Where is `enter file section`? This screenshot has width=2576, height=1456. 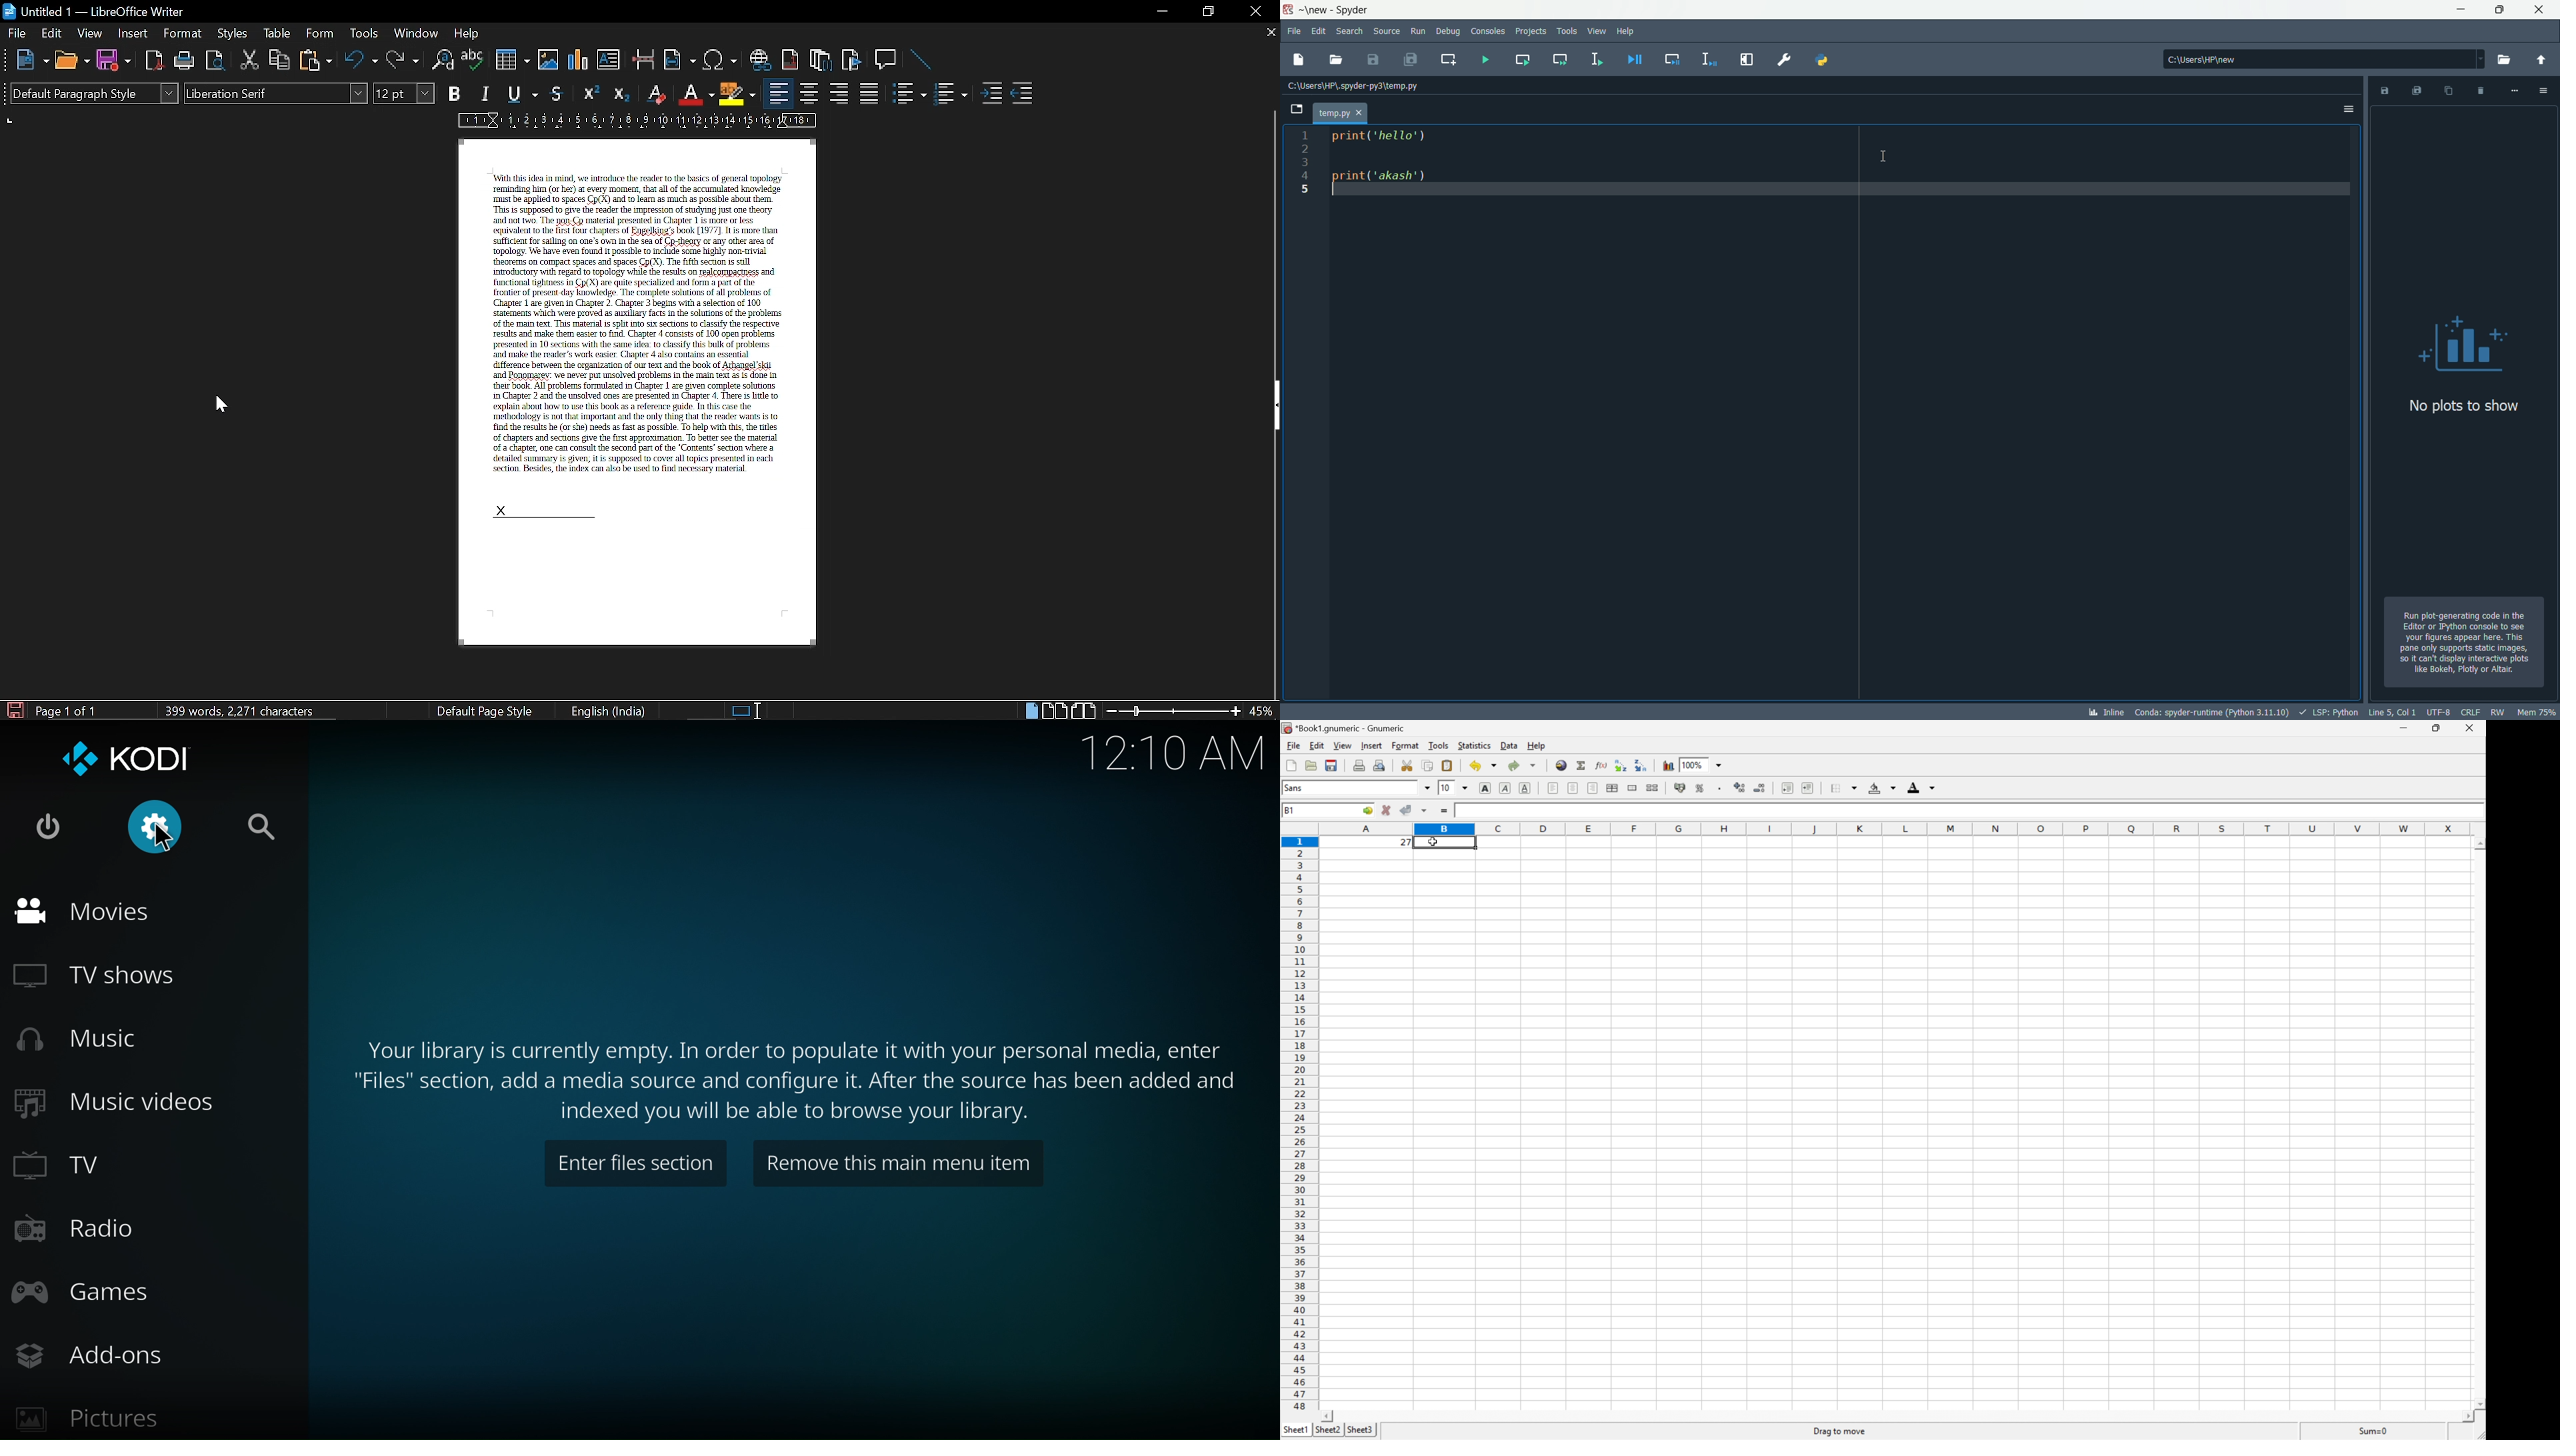 enter file section is located at coordinates (632, 1167).